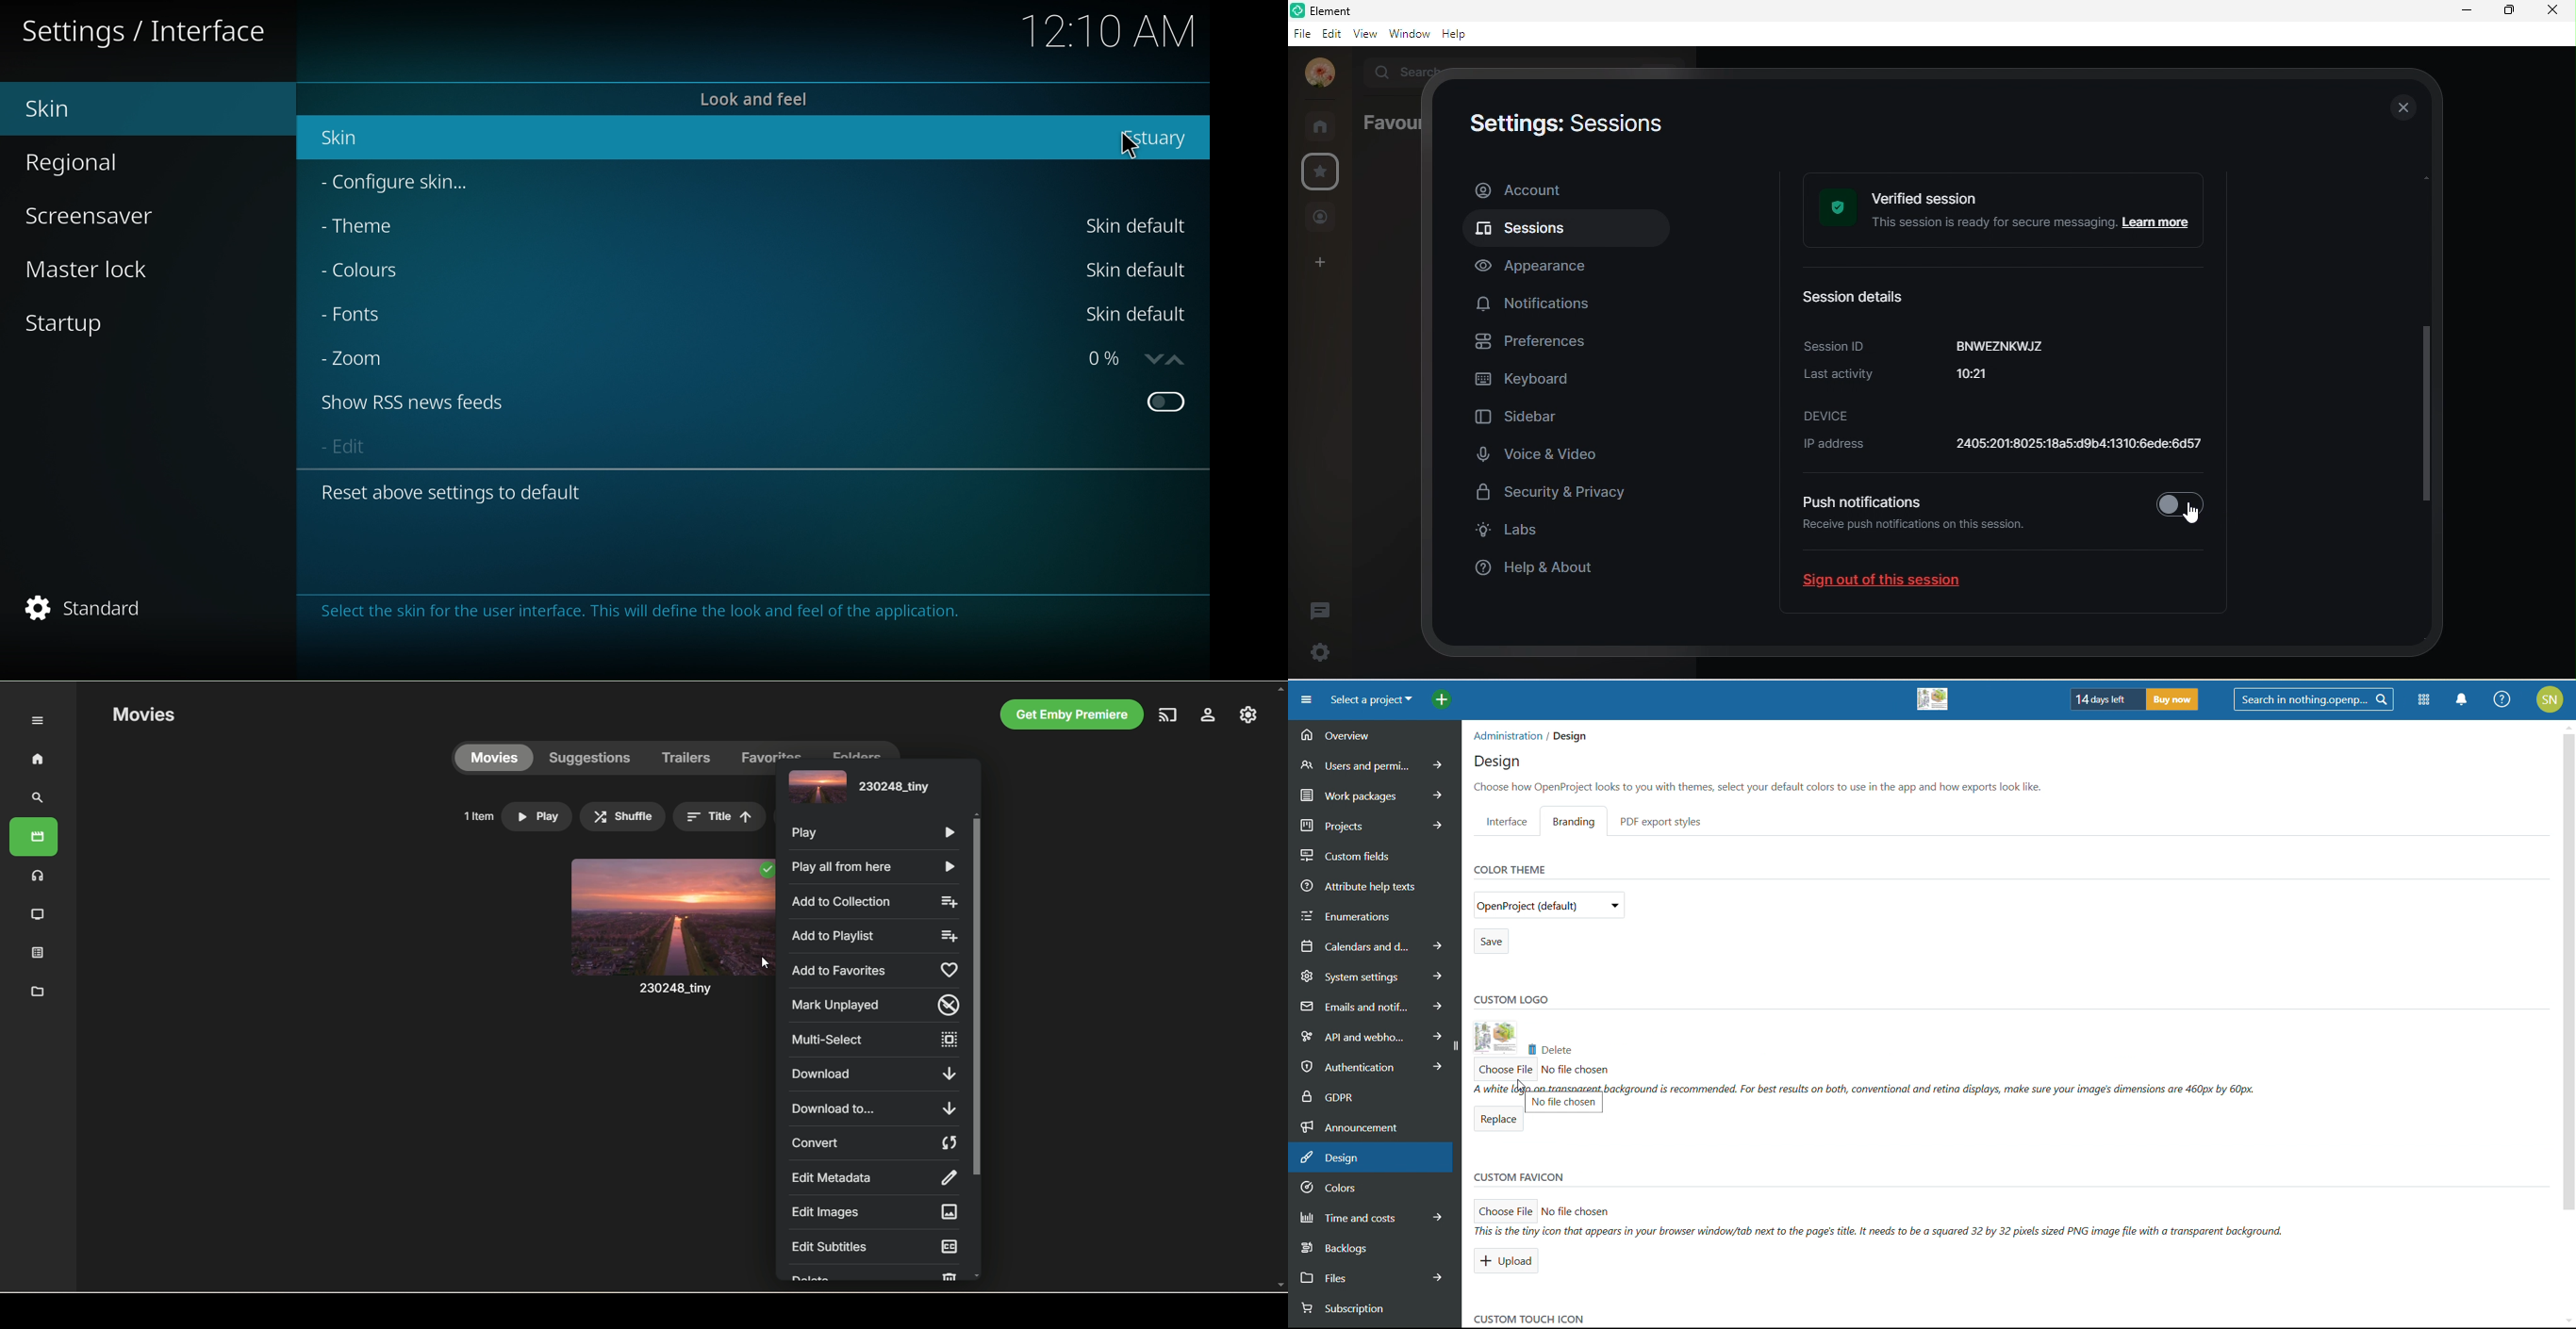 This screenshot has width=2576, height=1344. What do you see at coordinates (403, 181) in the screenshot?
I see `configure skin` at bounding box center [403, 181].